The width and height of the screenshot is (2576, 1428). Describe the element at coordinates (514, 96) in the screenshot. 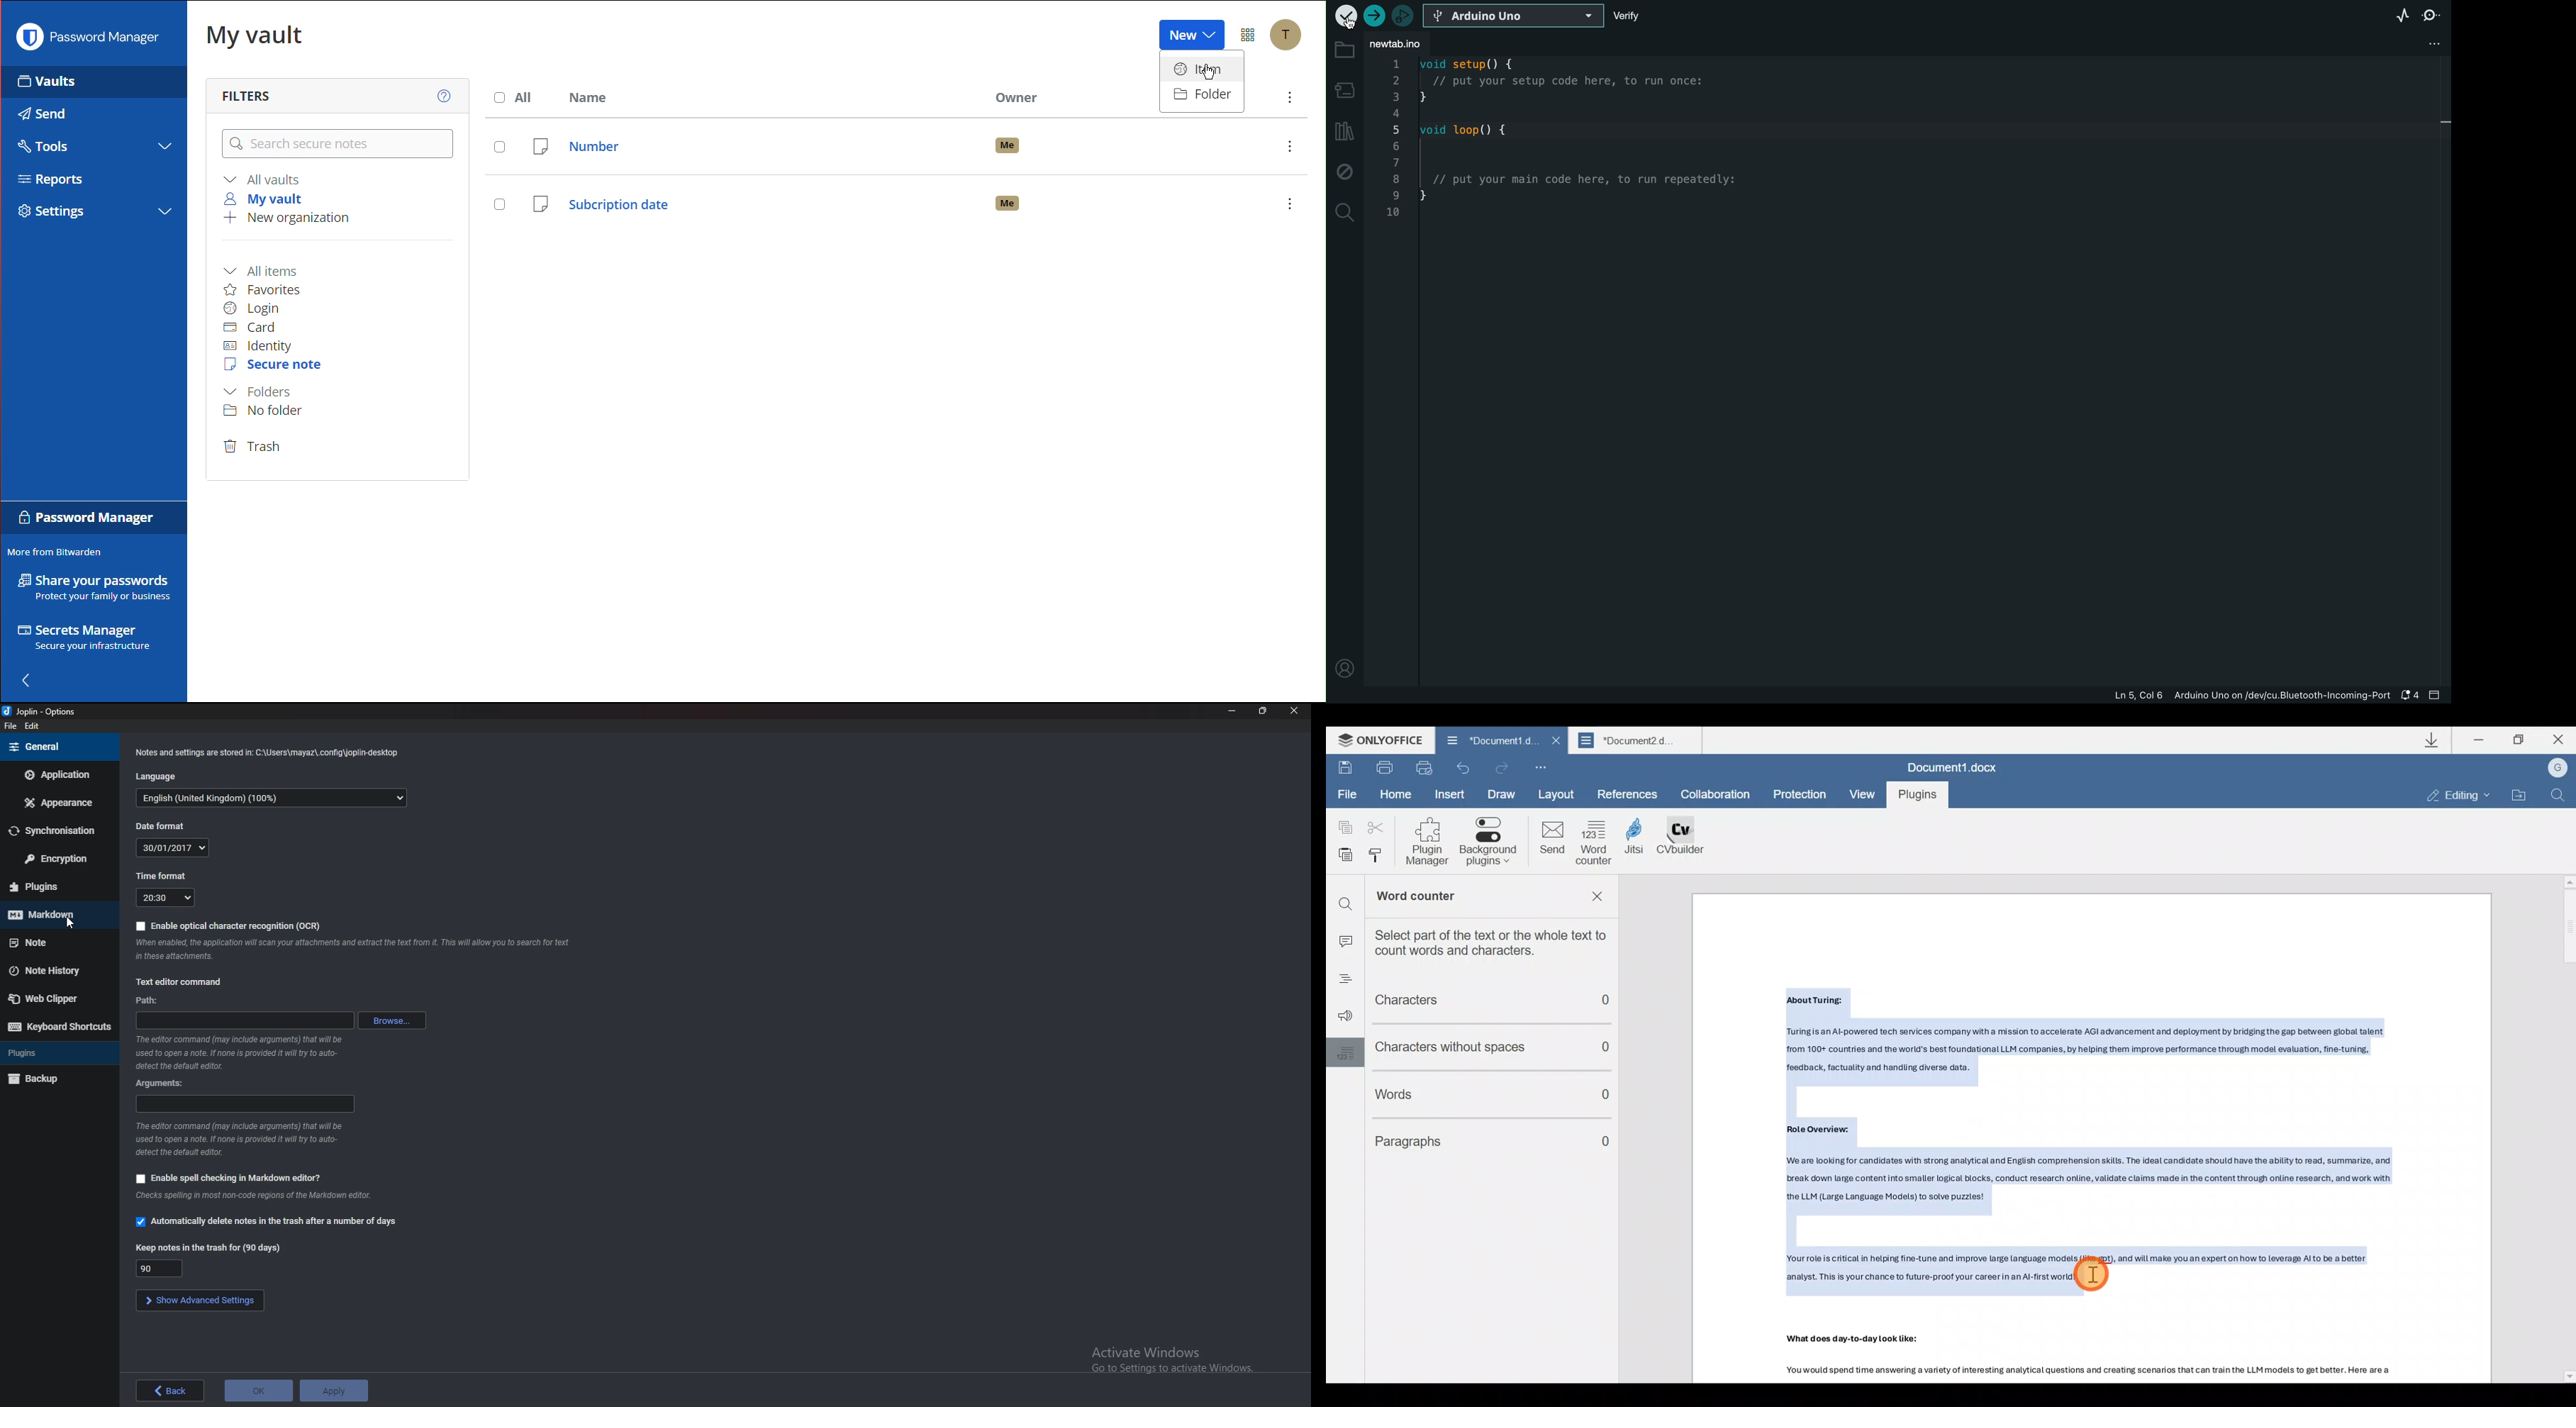

I see `All` at that location.